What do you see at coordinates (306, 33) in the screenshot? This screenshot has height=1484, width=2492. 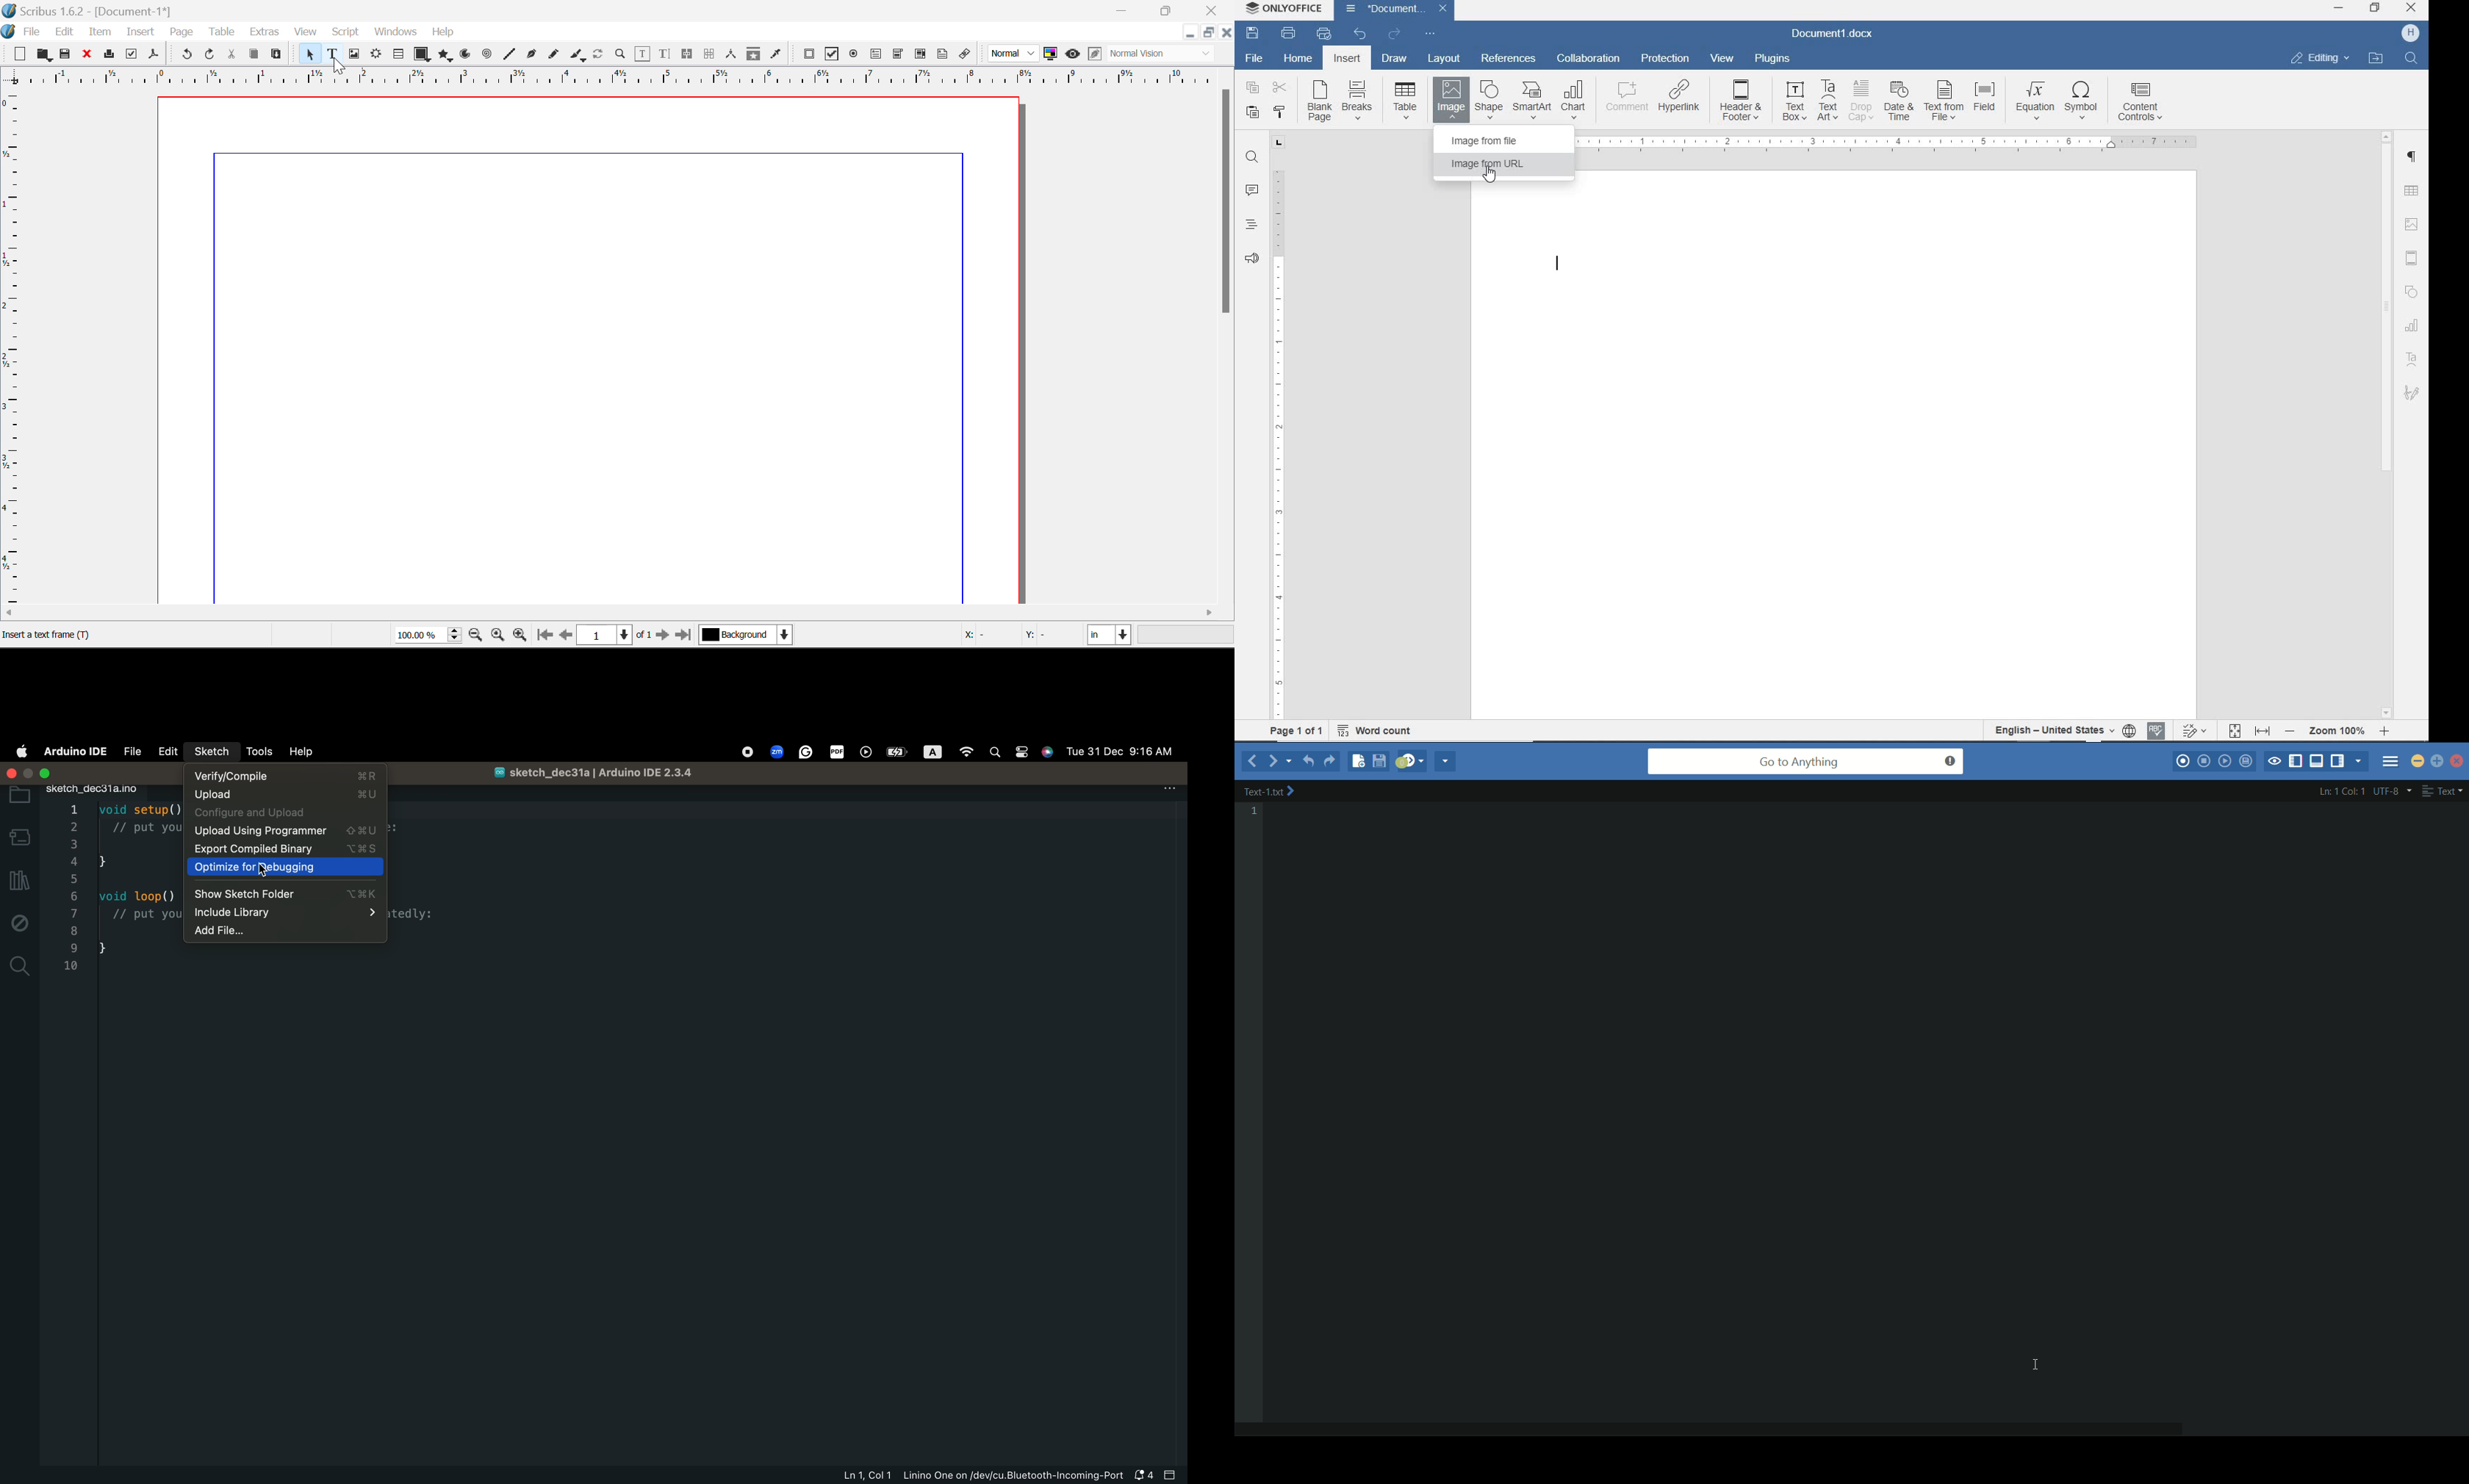 I see `View` at bounding box center [306, 33].